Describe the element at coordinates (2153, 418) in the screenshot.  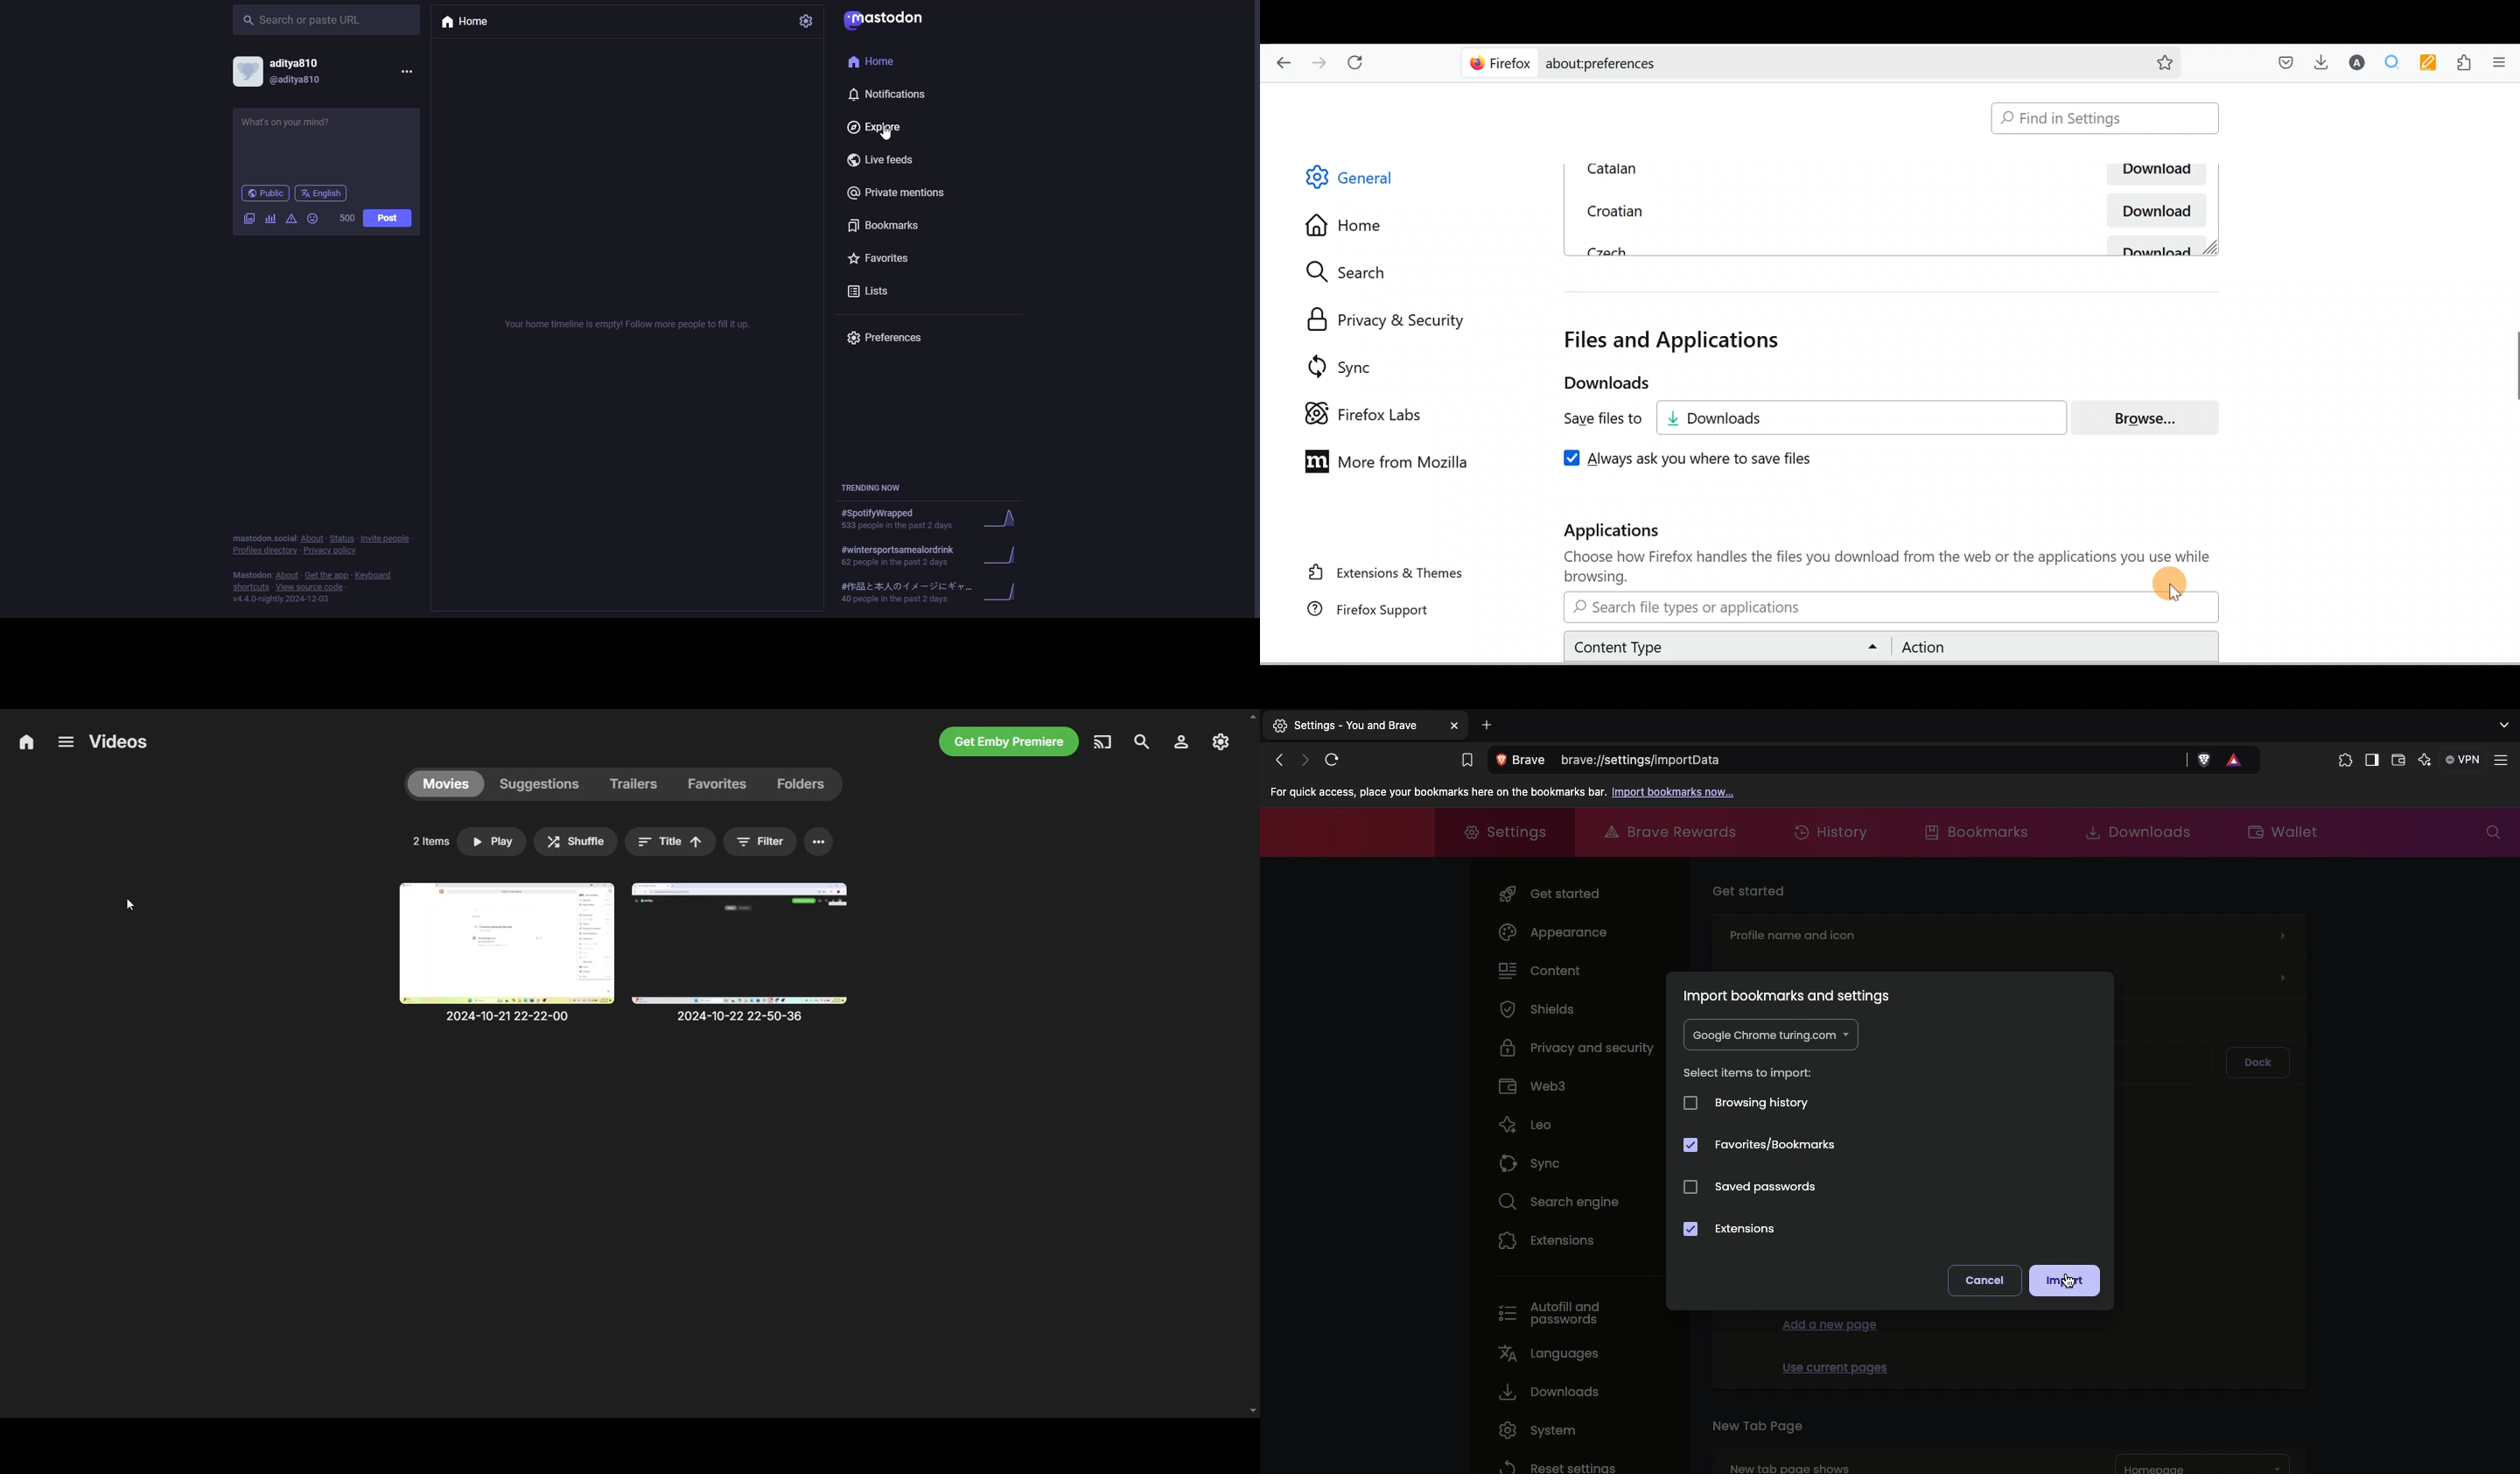
I see `Browse` at that location.